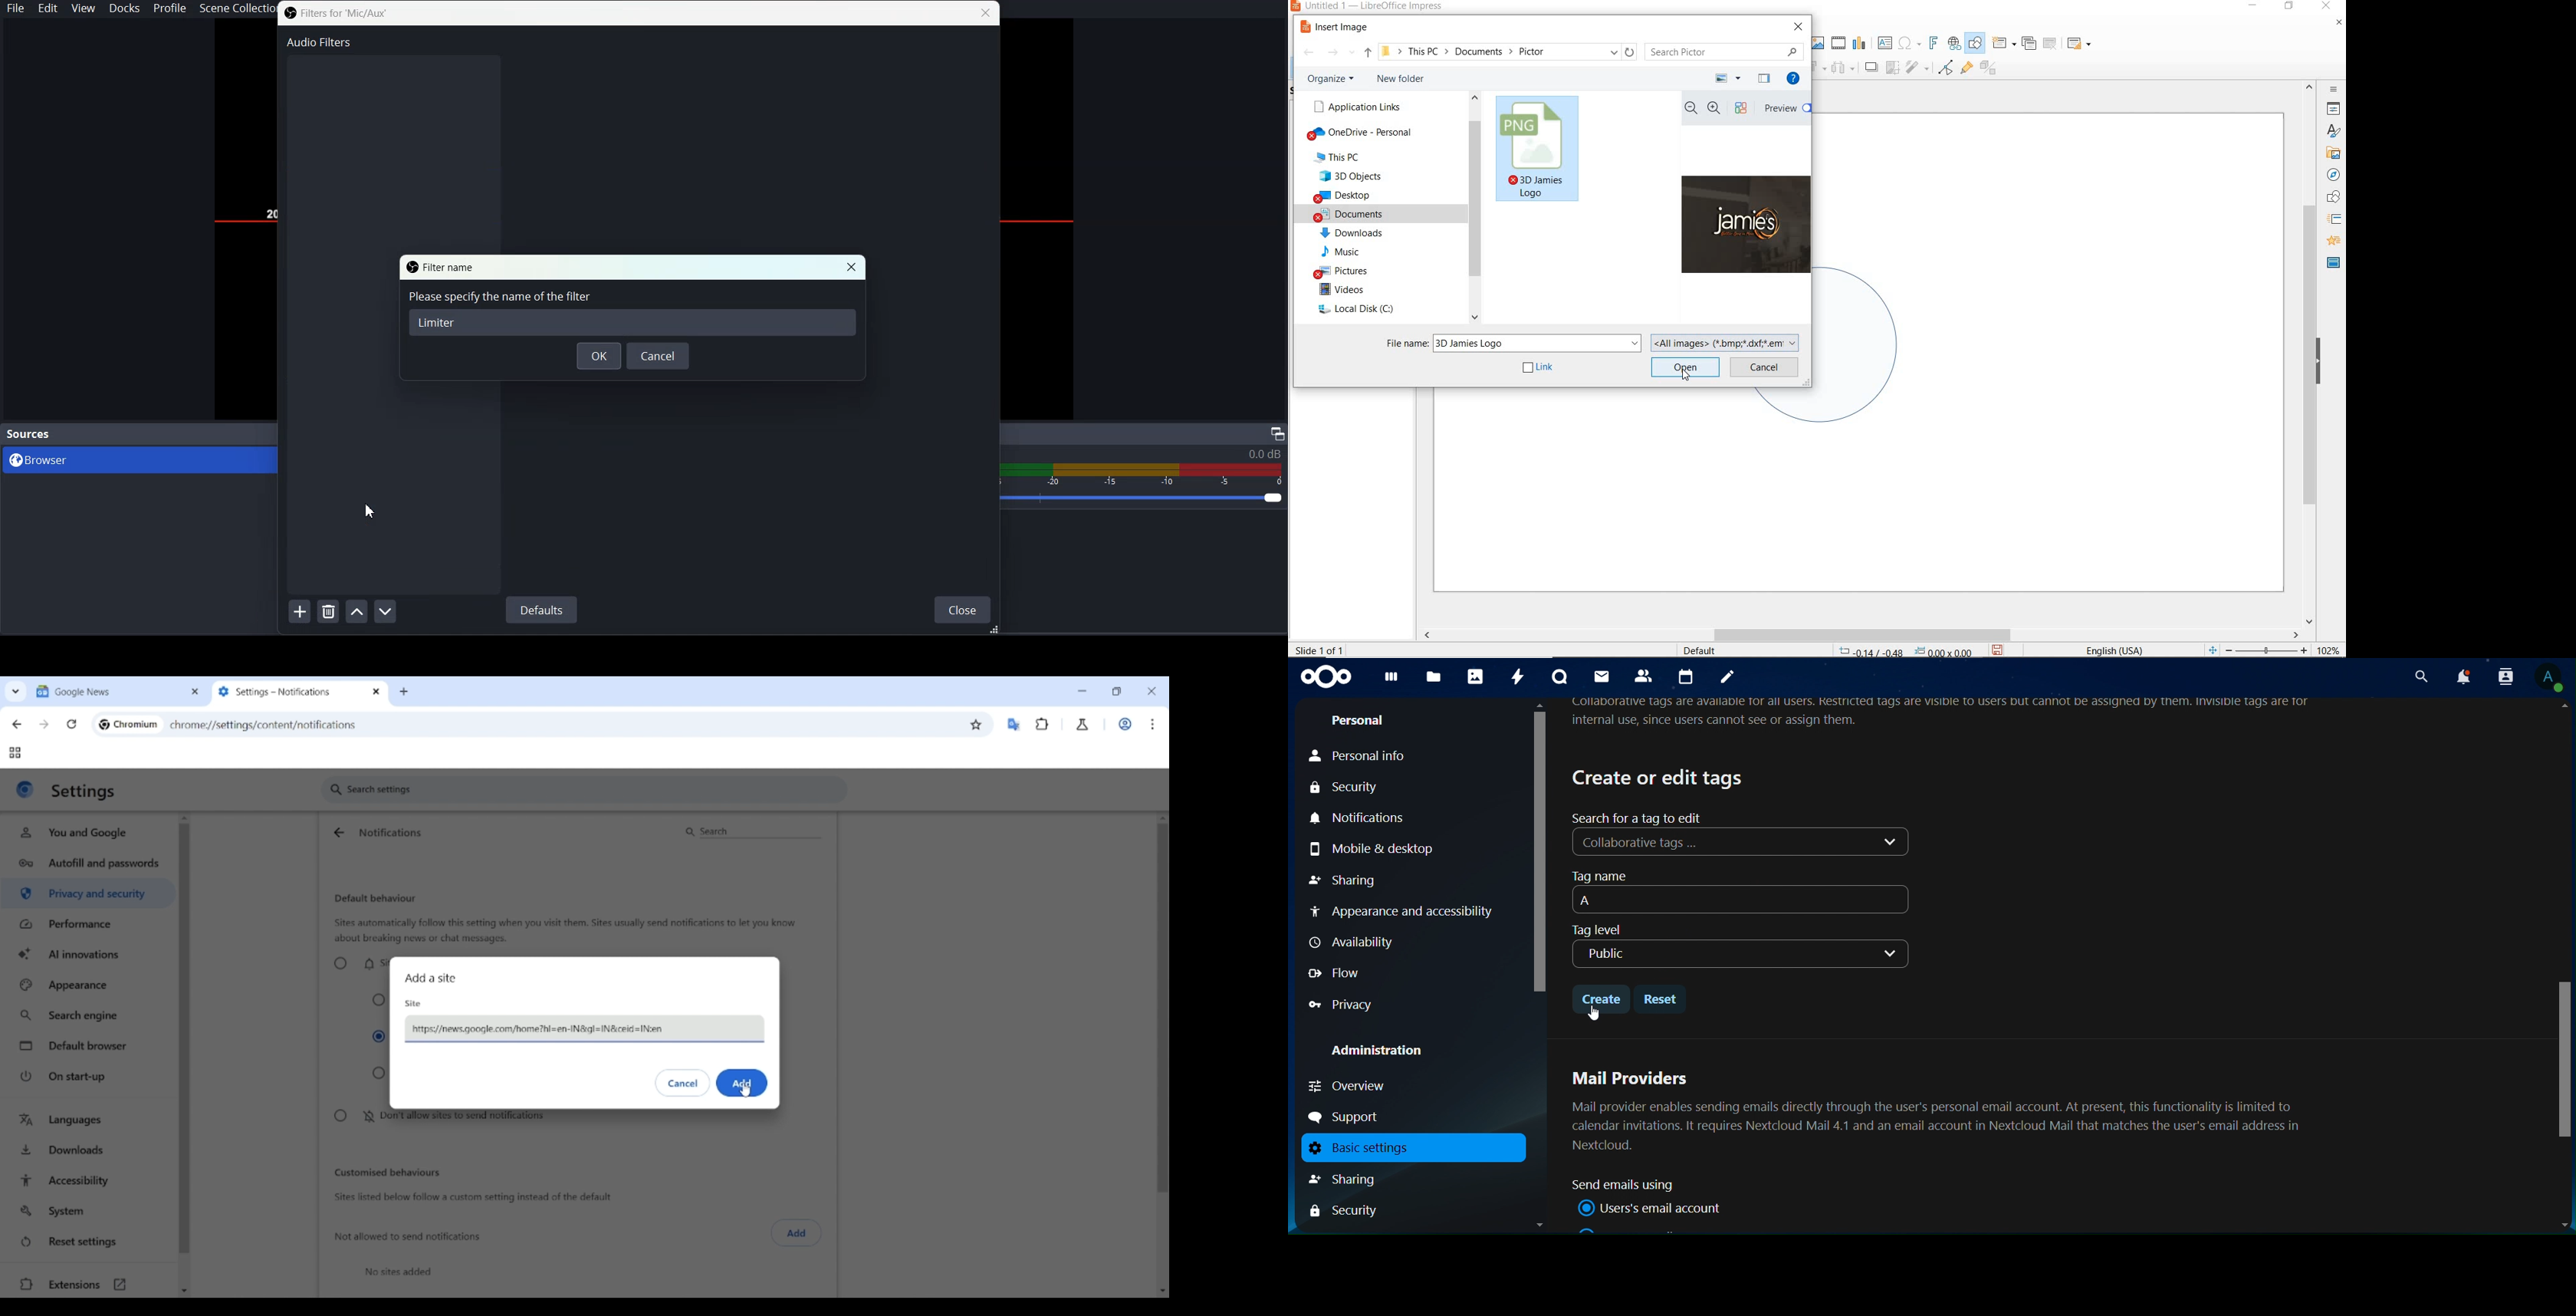 The height and width of the screenshot is (1316, 2576). What do you see at coordinates (565, 931) in the screenshot?
I see `Sites automatically follow this setting when you visit them. Sites usually send notifications to let you know
about breaking news or chat messages.` at bounding box center [565, 931].